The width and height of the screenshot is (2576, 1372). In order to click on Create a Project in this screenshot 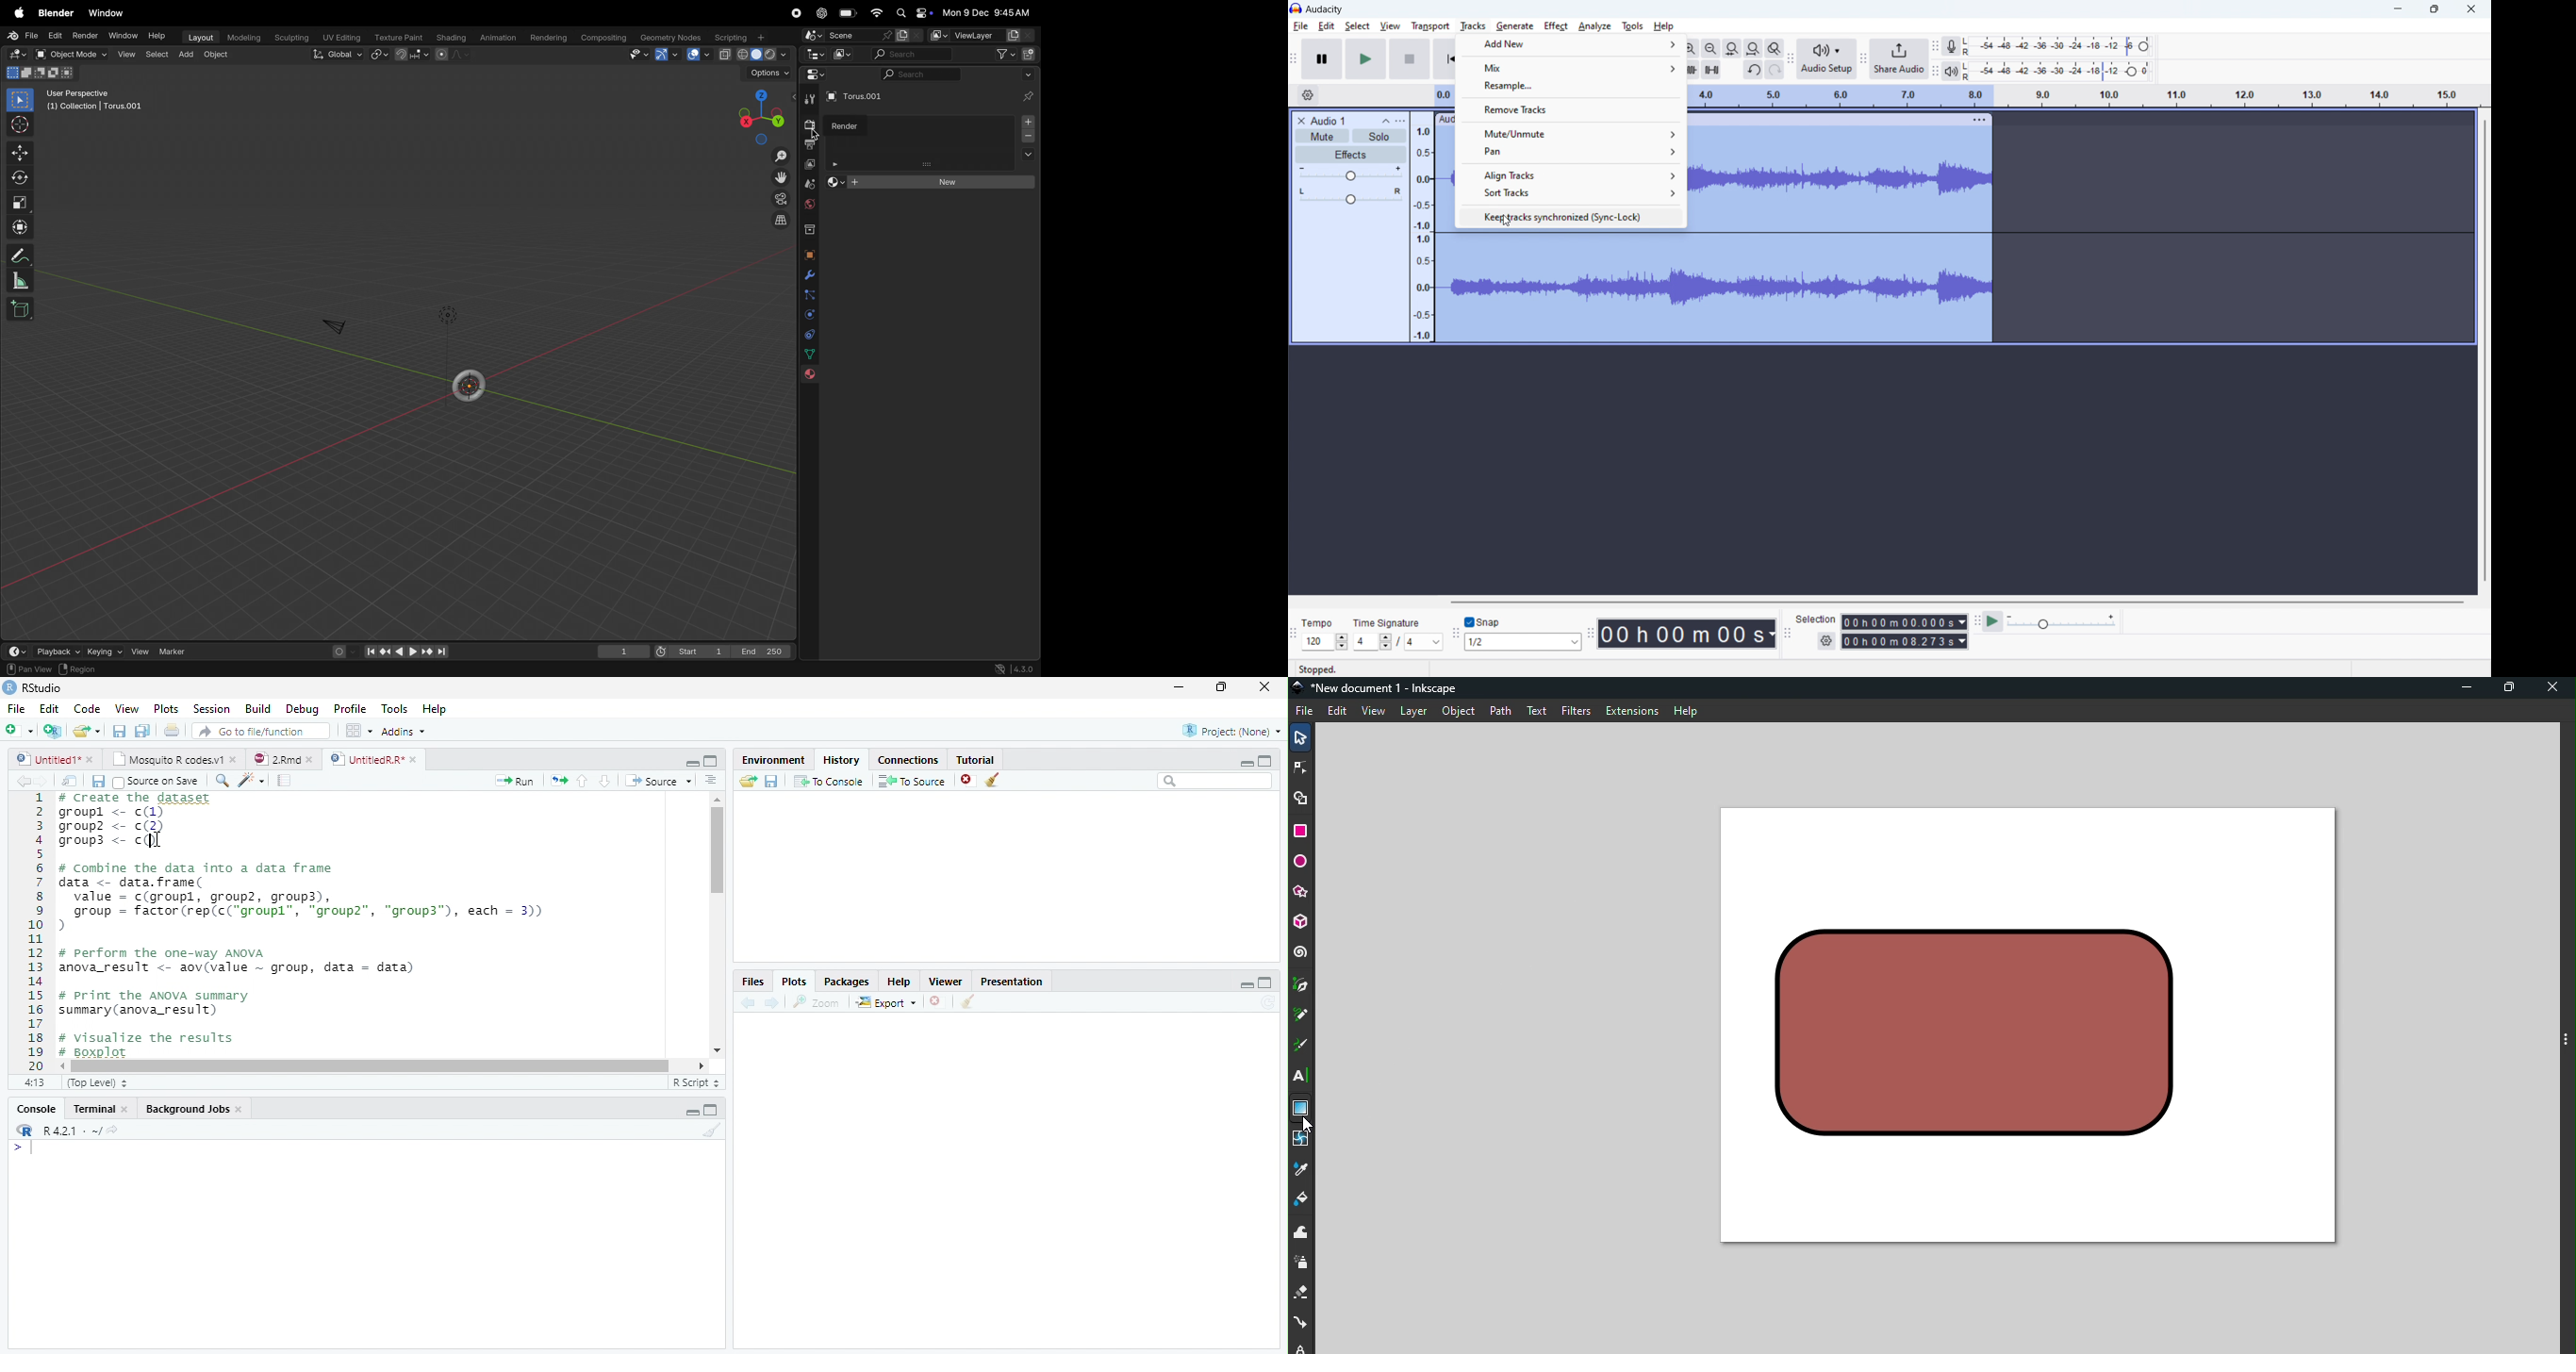, I will do `click(53, 731)`.